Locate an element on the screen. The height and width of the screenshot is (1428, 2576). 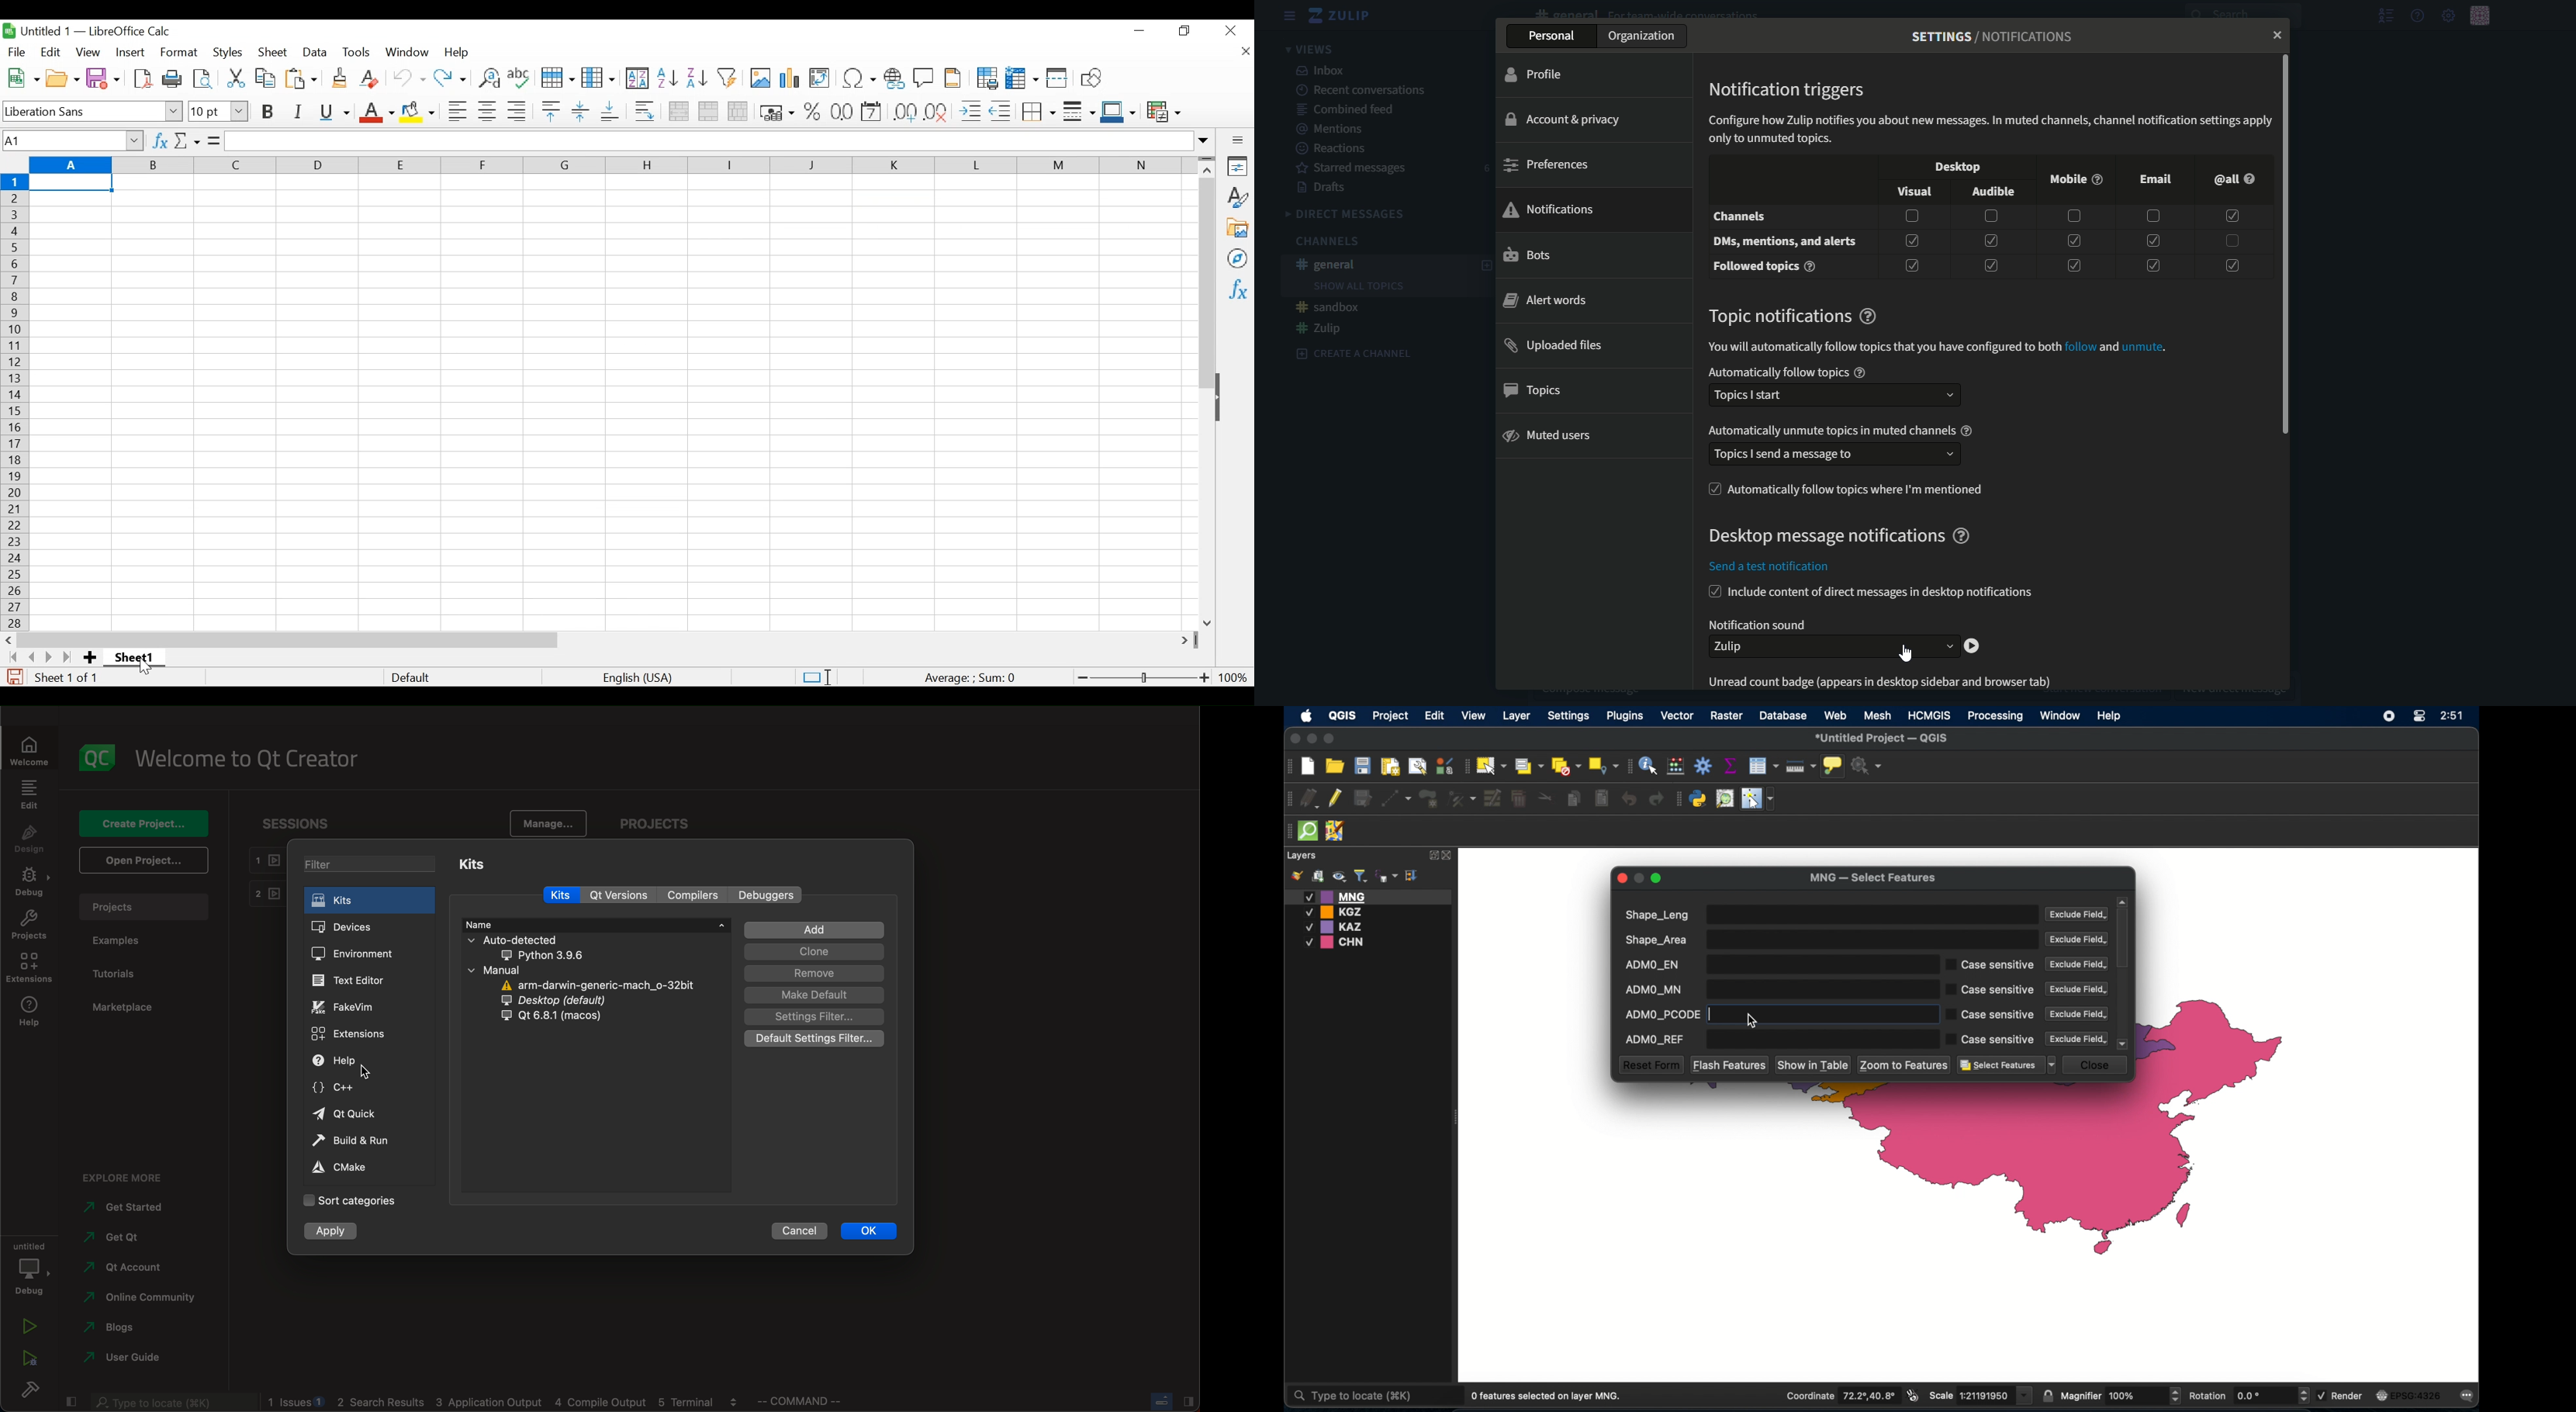
Exclude field is located at coordinates (2076, 964).